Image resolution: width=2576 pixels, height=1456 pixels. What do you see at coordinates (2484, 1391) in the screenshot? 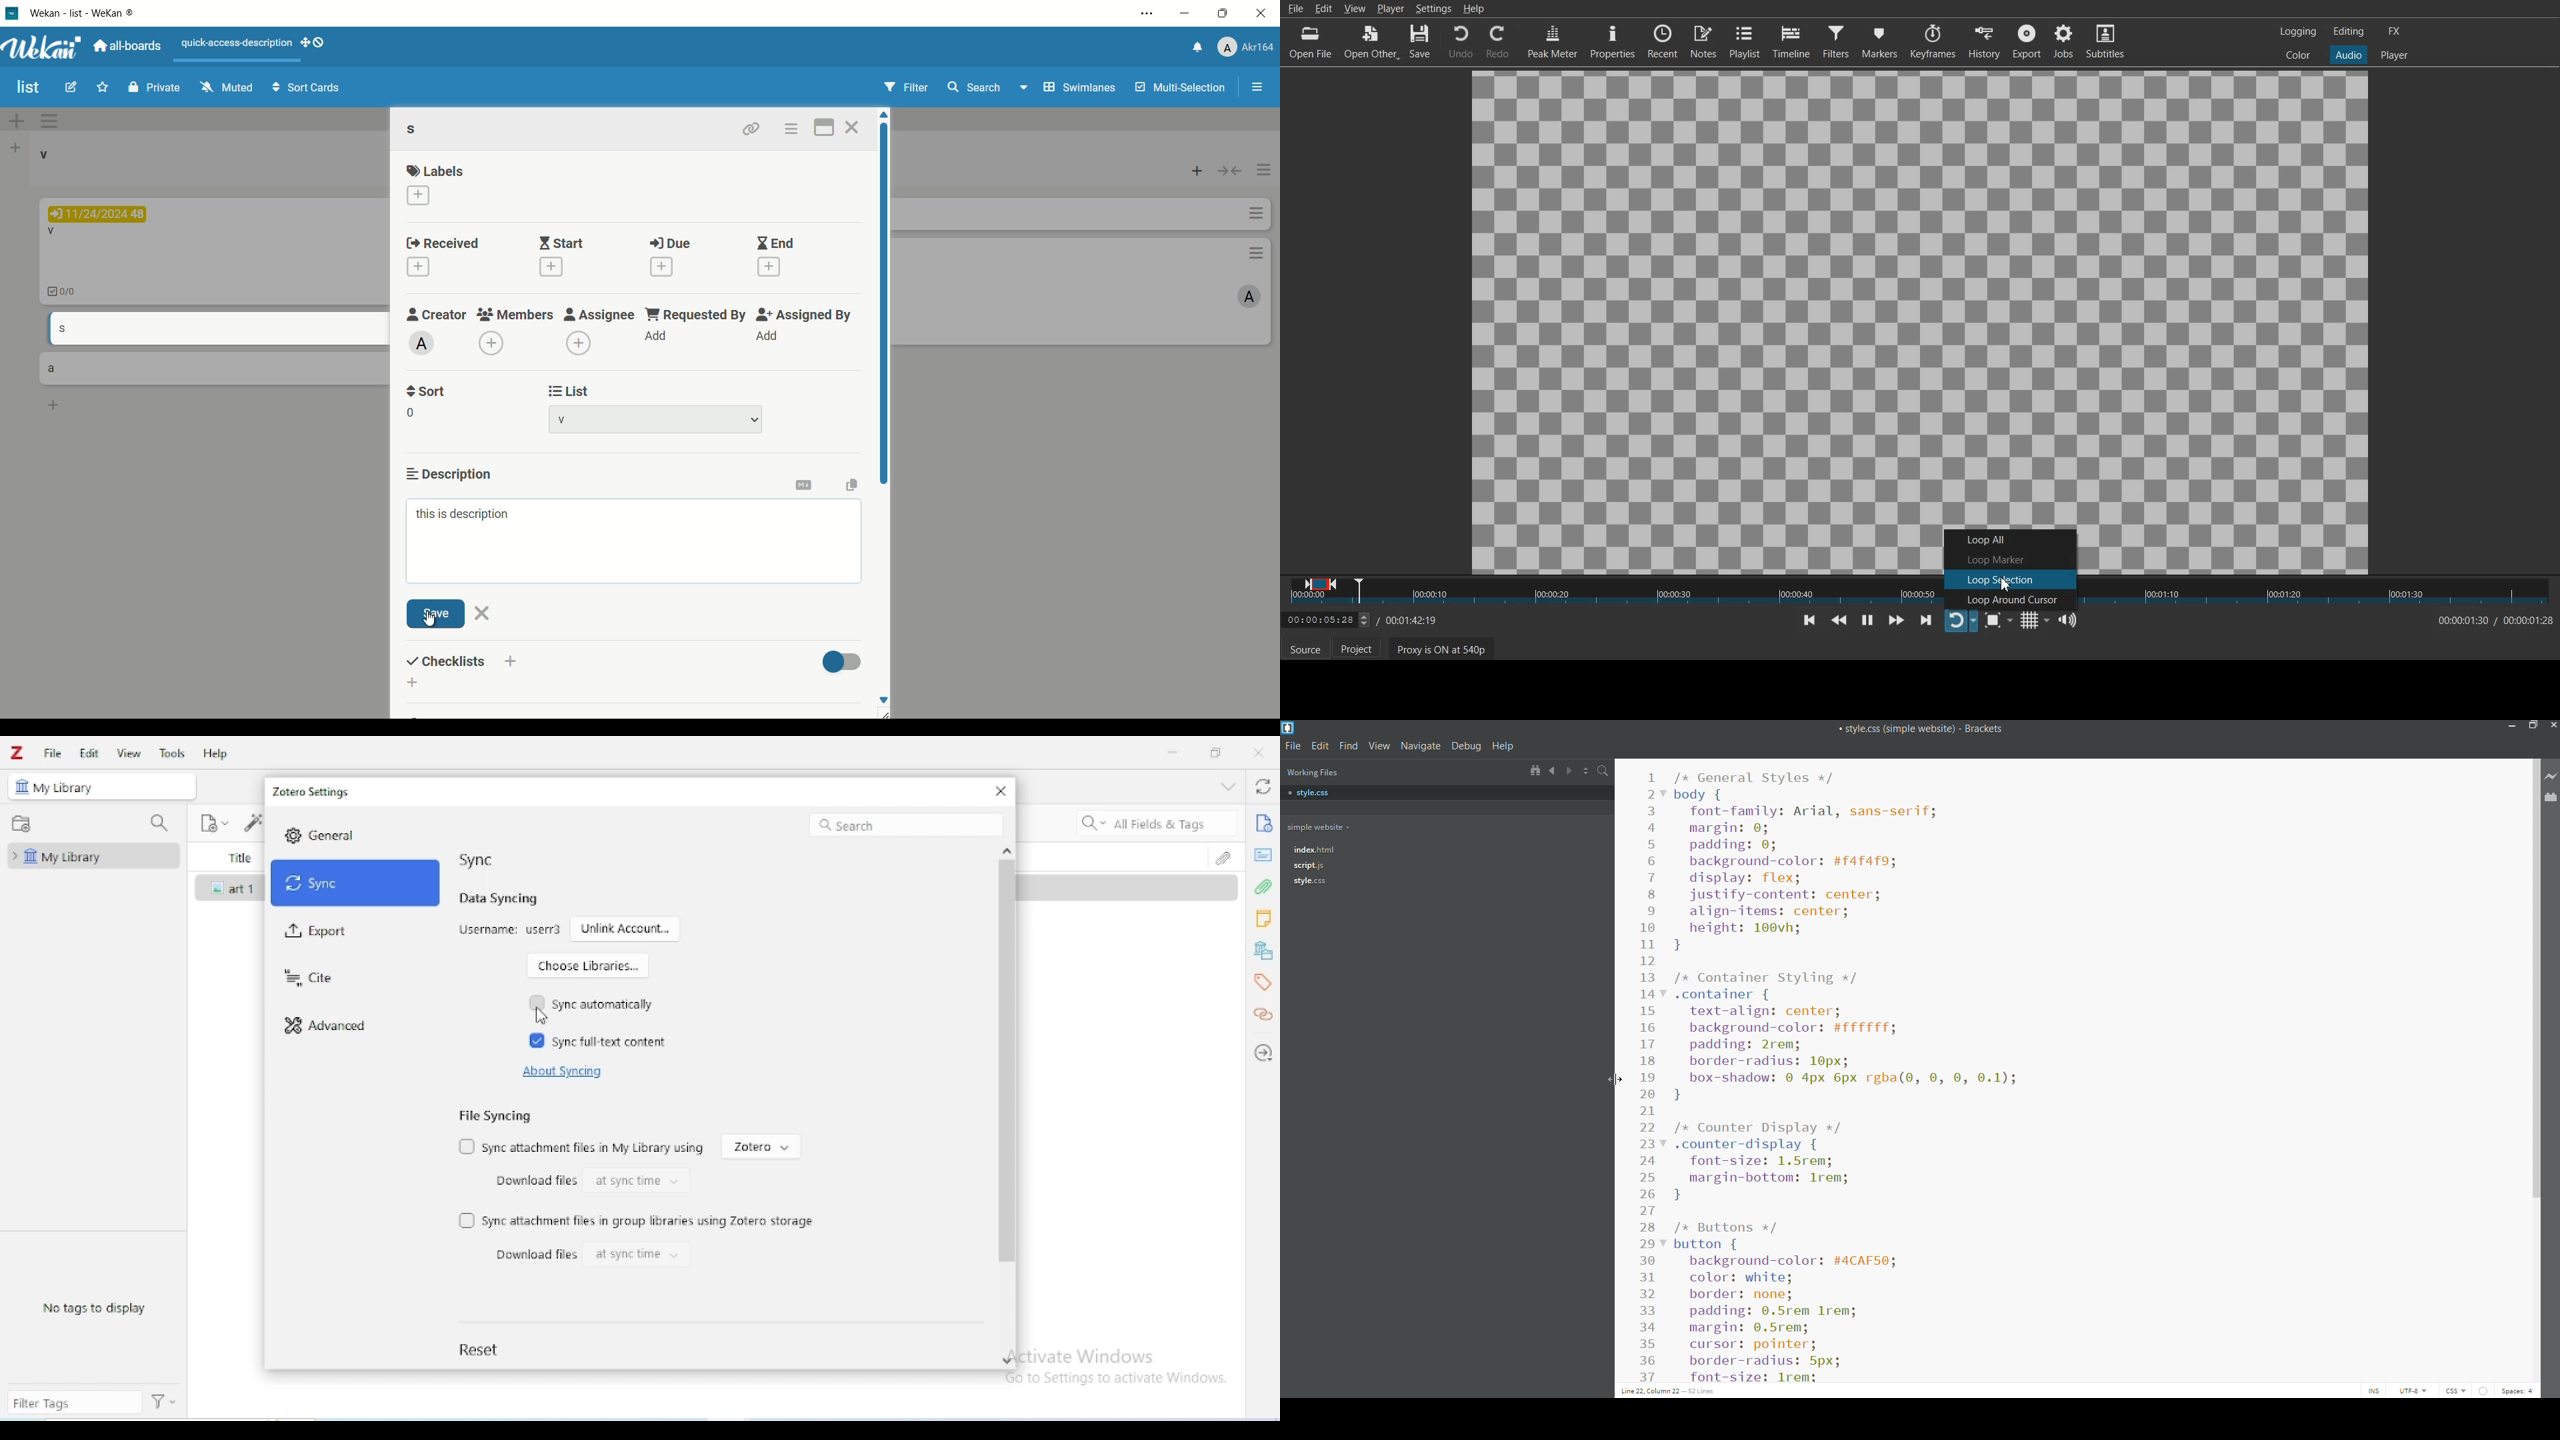
I see `show error` at bounding box center [2484, 1391].